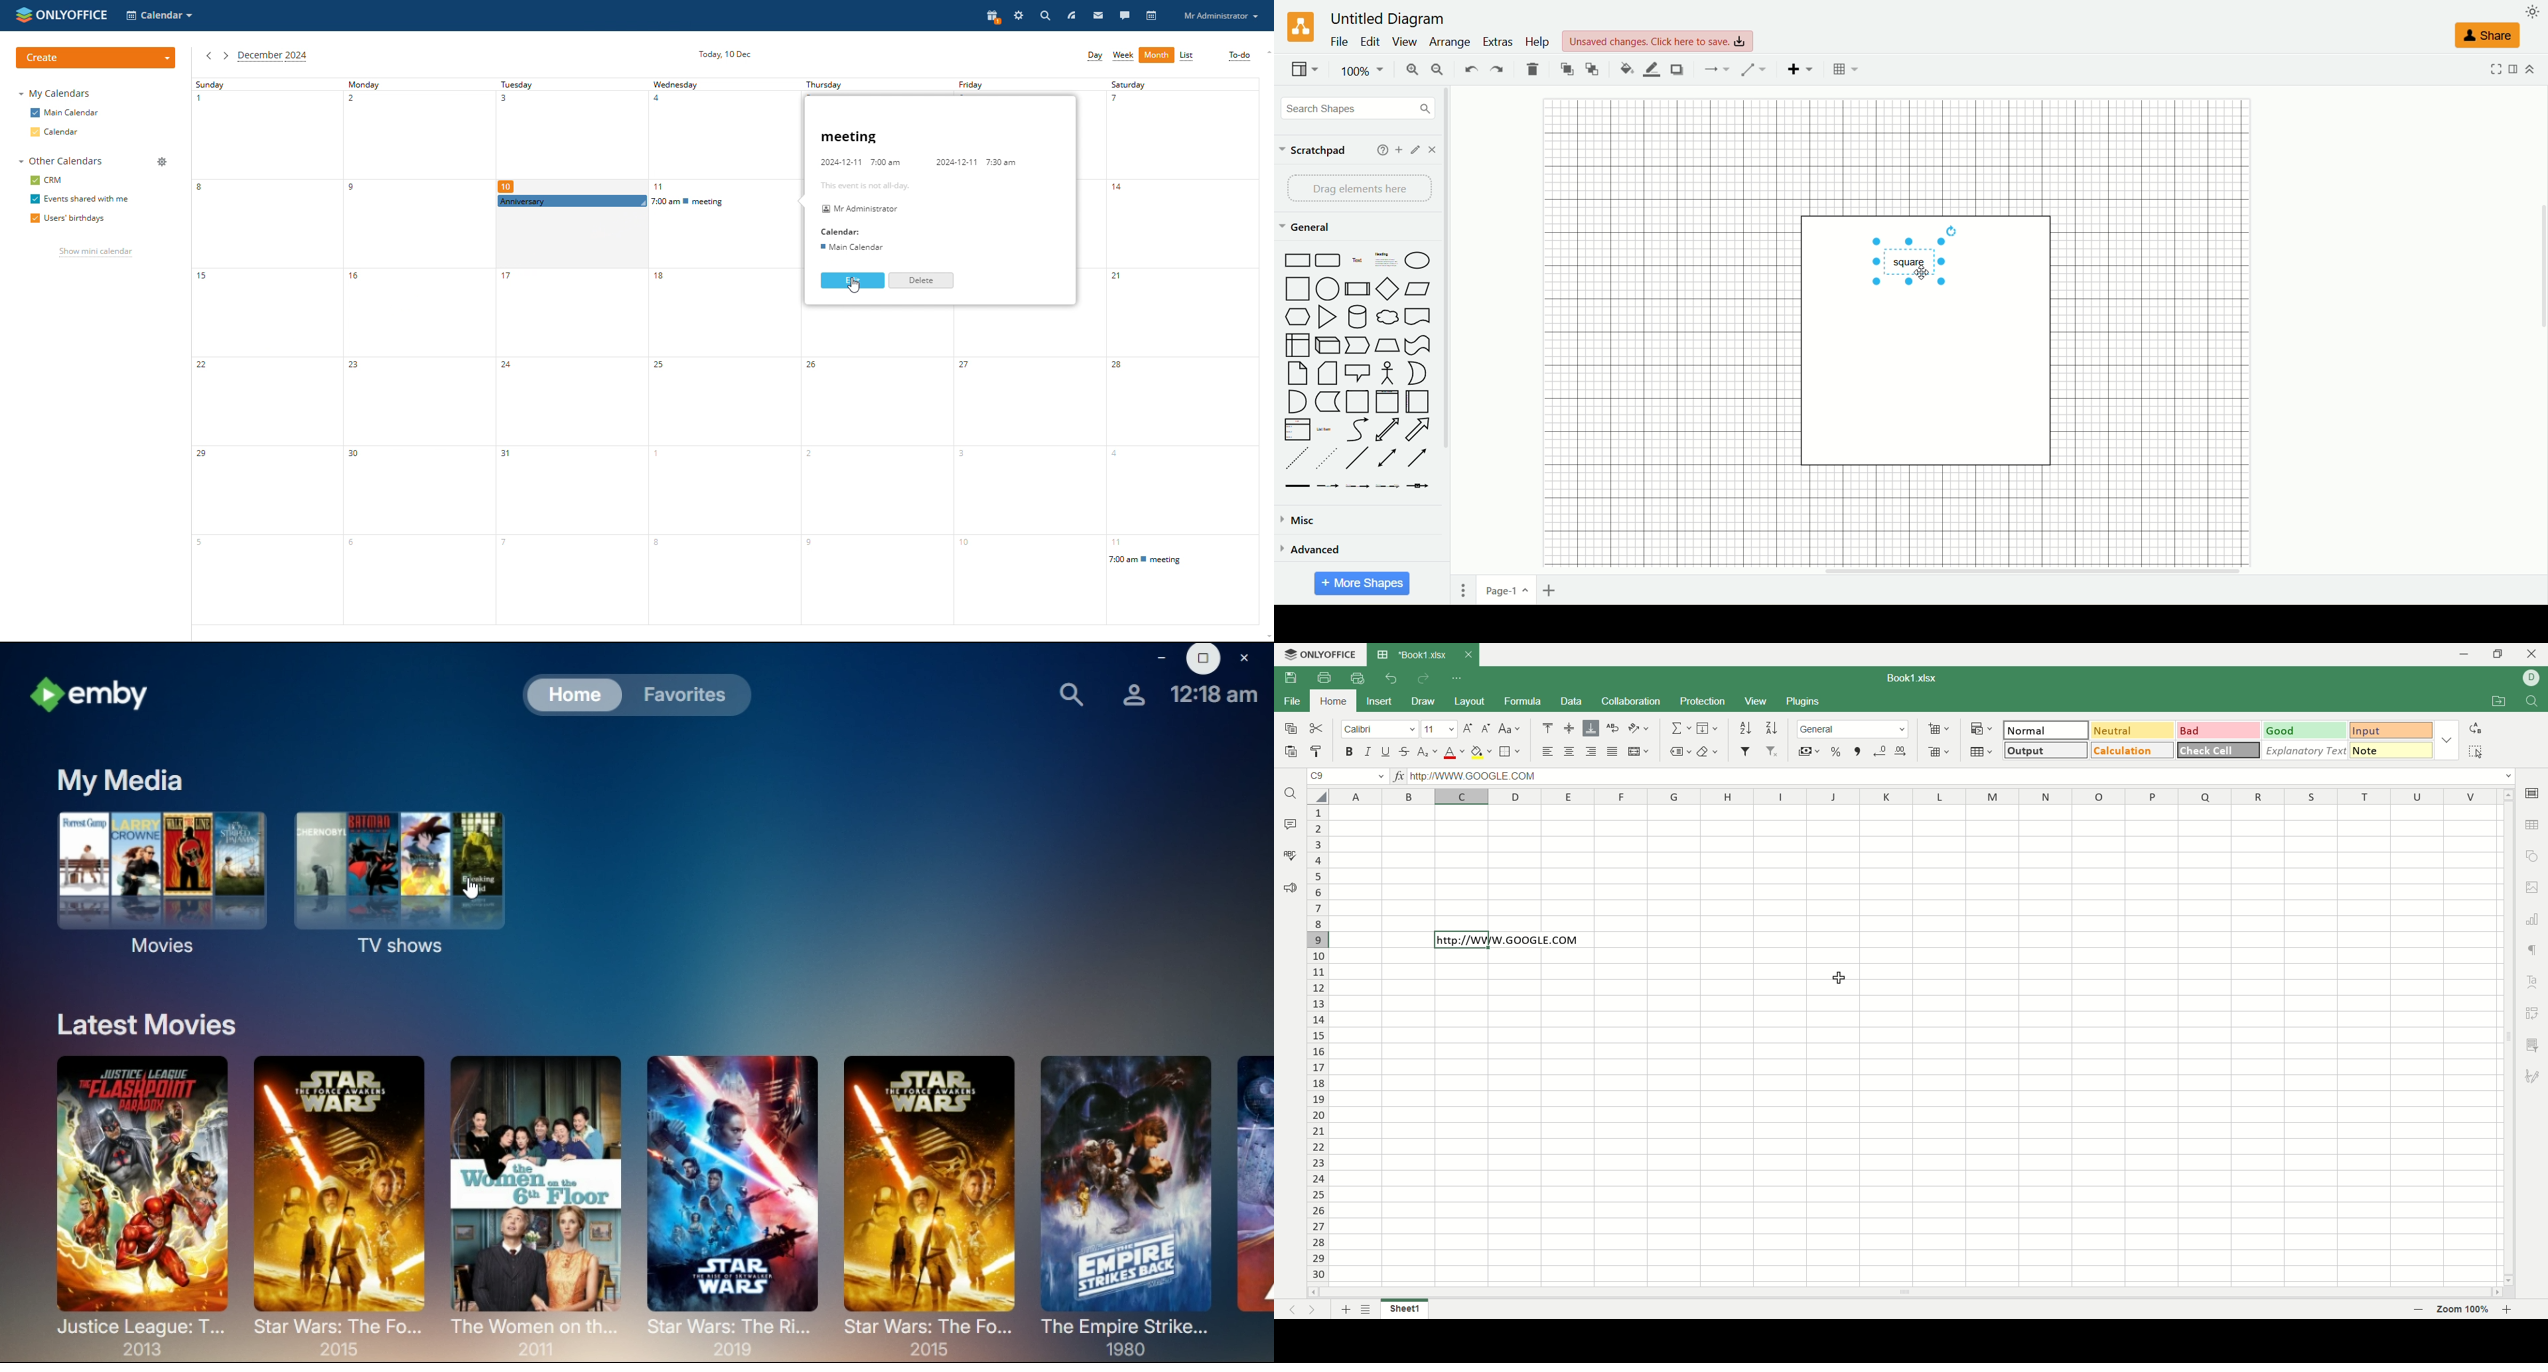 The image size is (2548, 1372). What do you see at coordinates (1186, 56) in the screenshot?
I see `list view` at bounding box center [1186, 56].